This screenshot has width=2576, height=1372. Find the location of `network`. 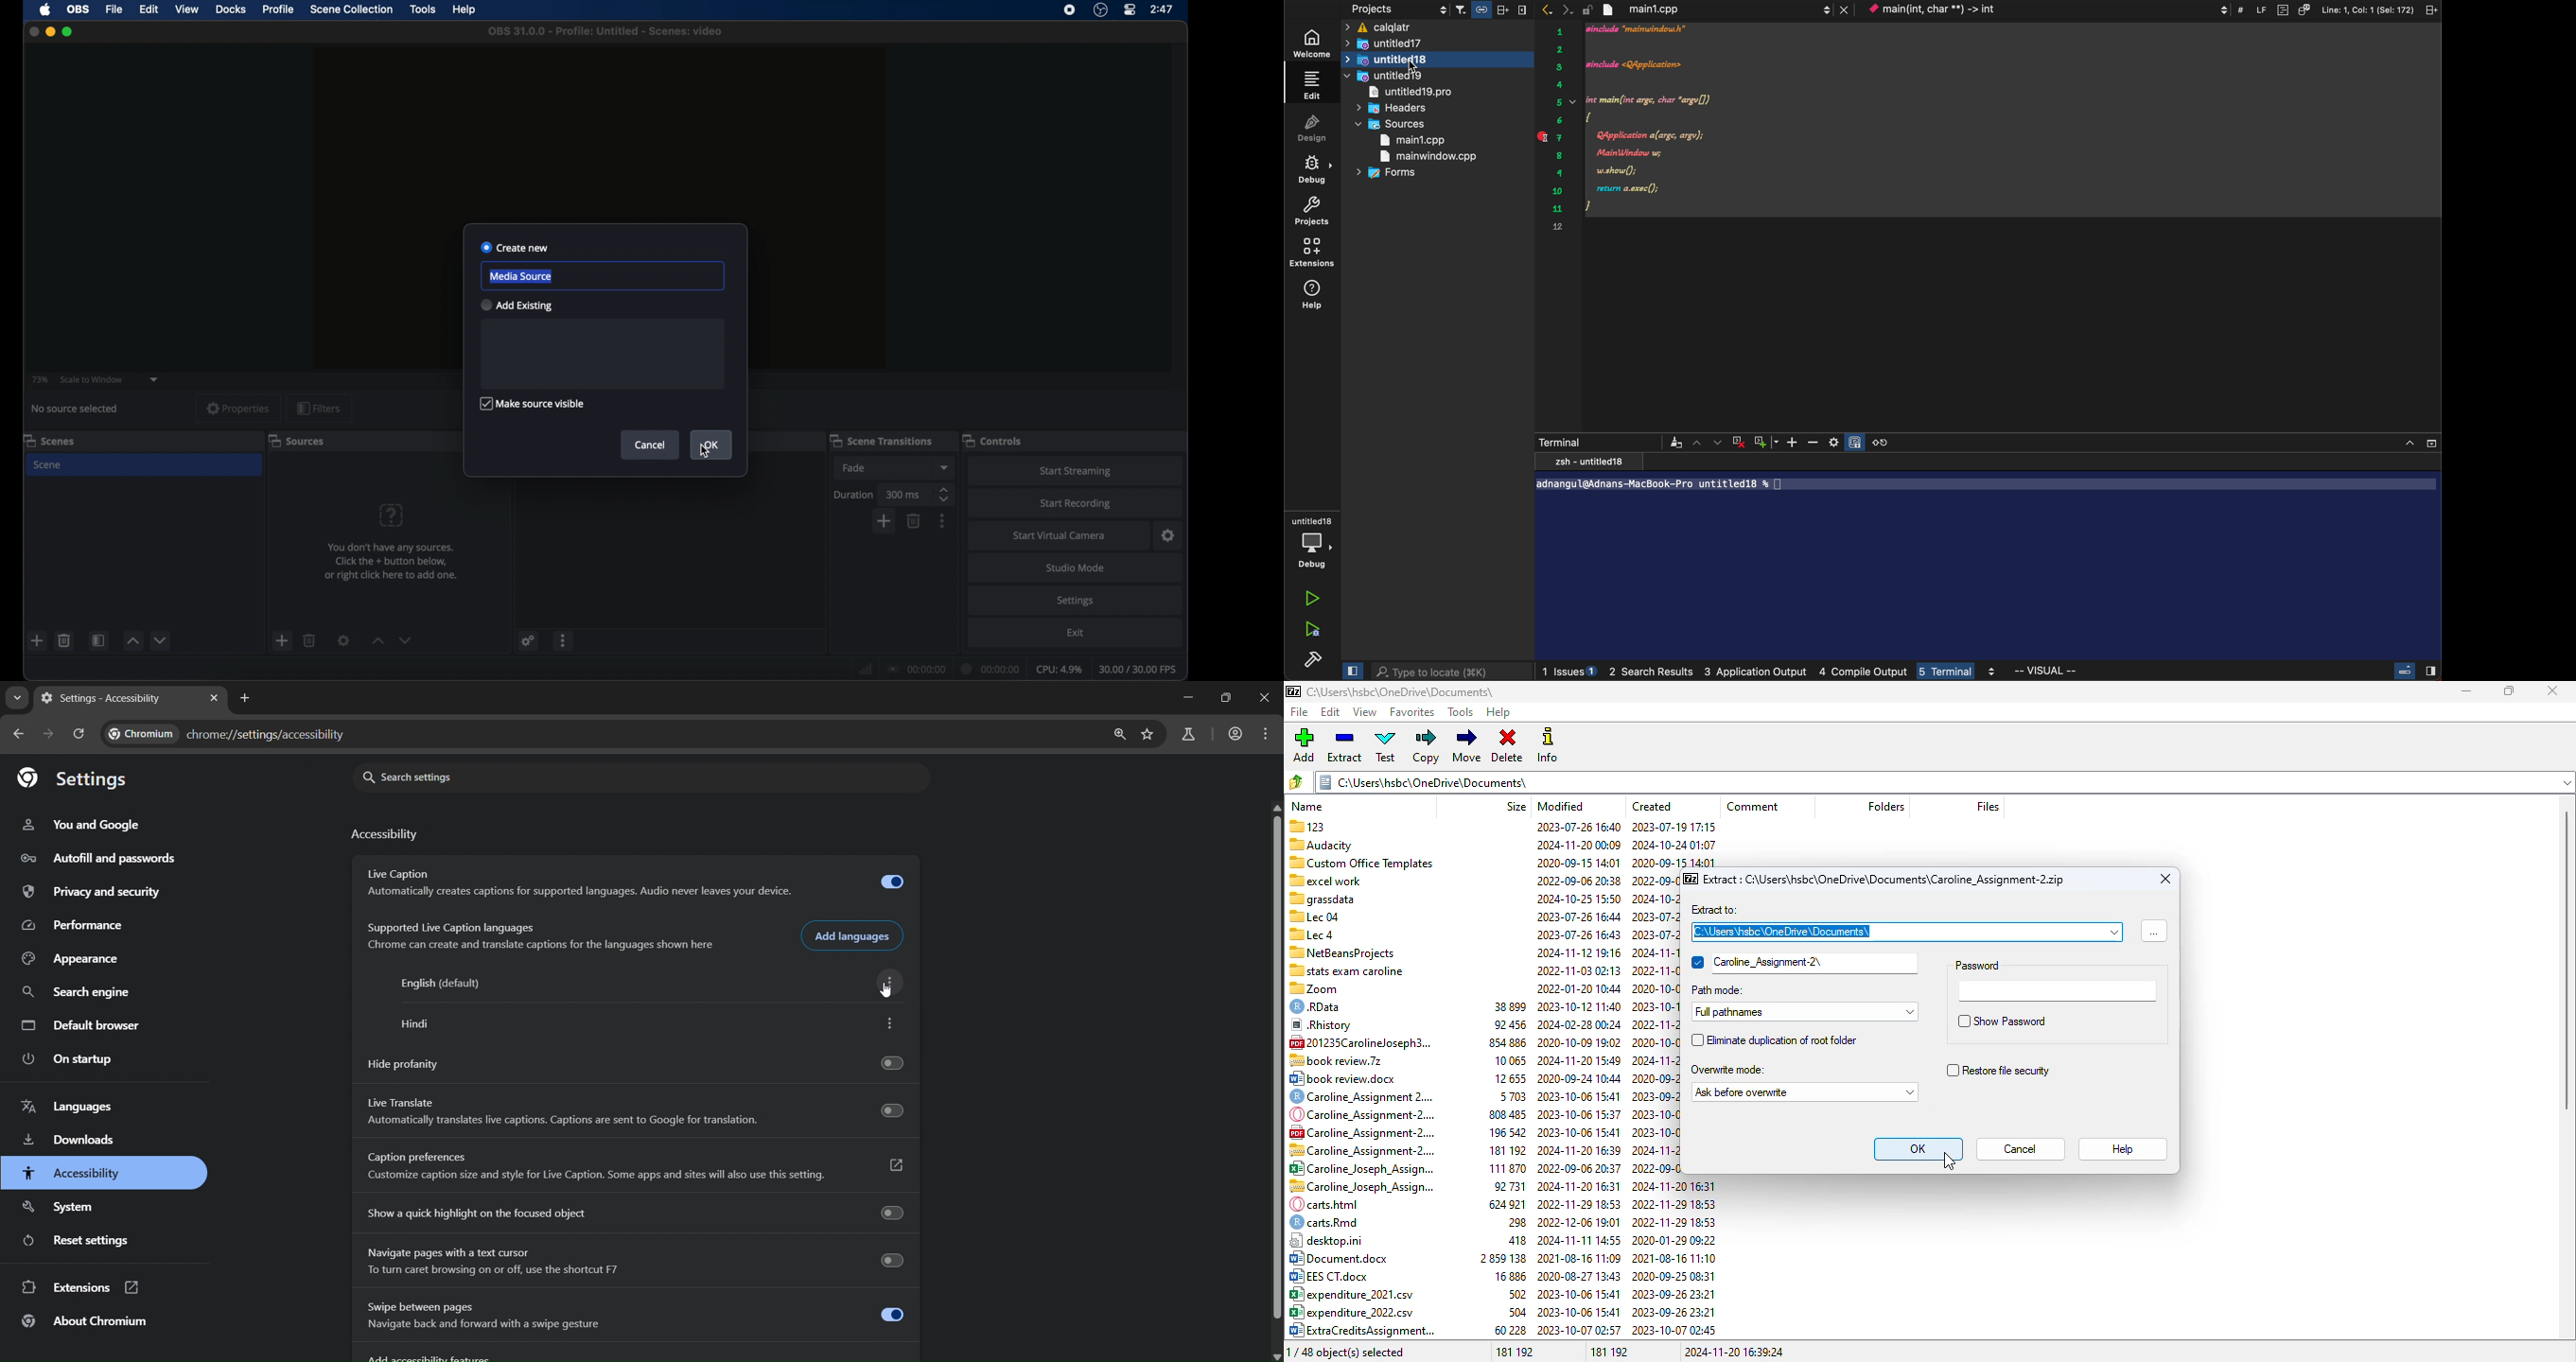

network is located at coordinates (865, 669).